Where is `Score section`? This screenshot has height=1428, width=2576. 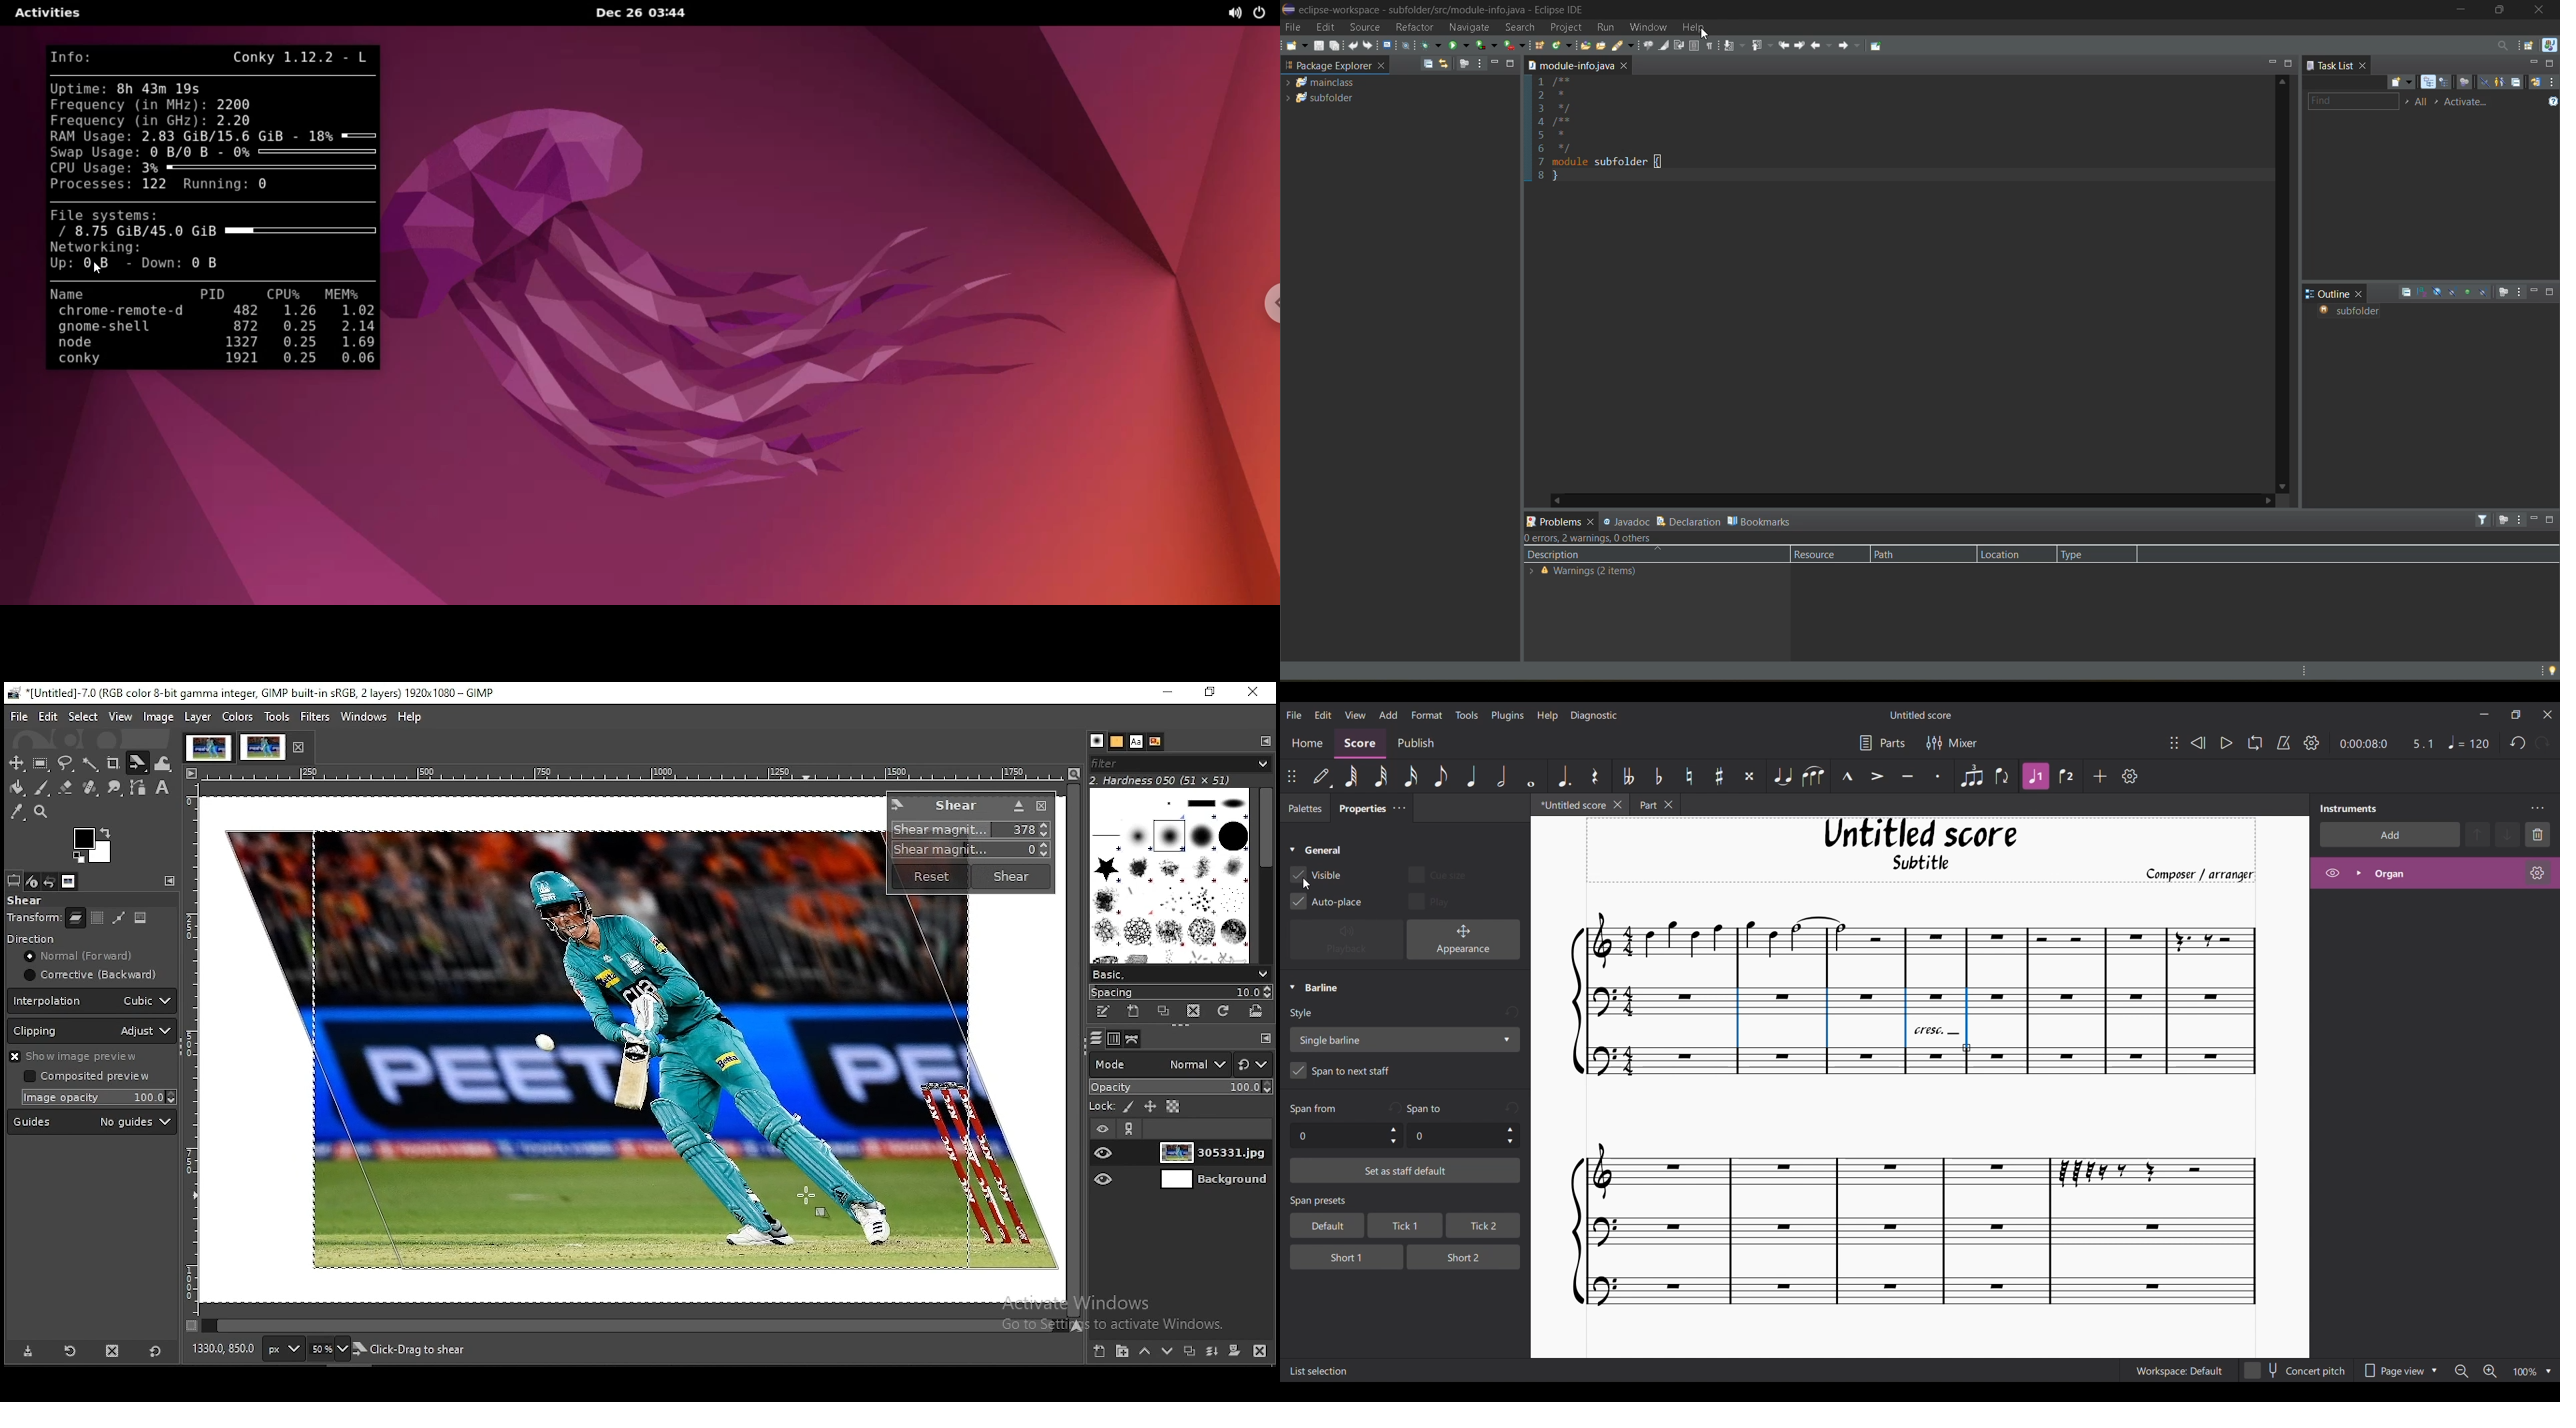
Score section is located at coordinates (1360, 742).